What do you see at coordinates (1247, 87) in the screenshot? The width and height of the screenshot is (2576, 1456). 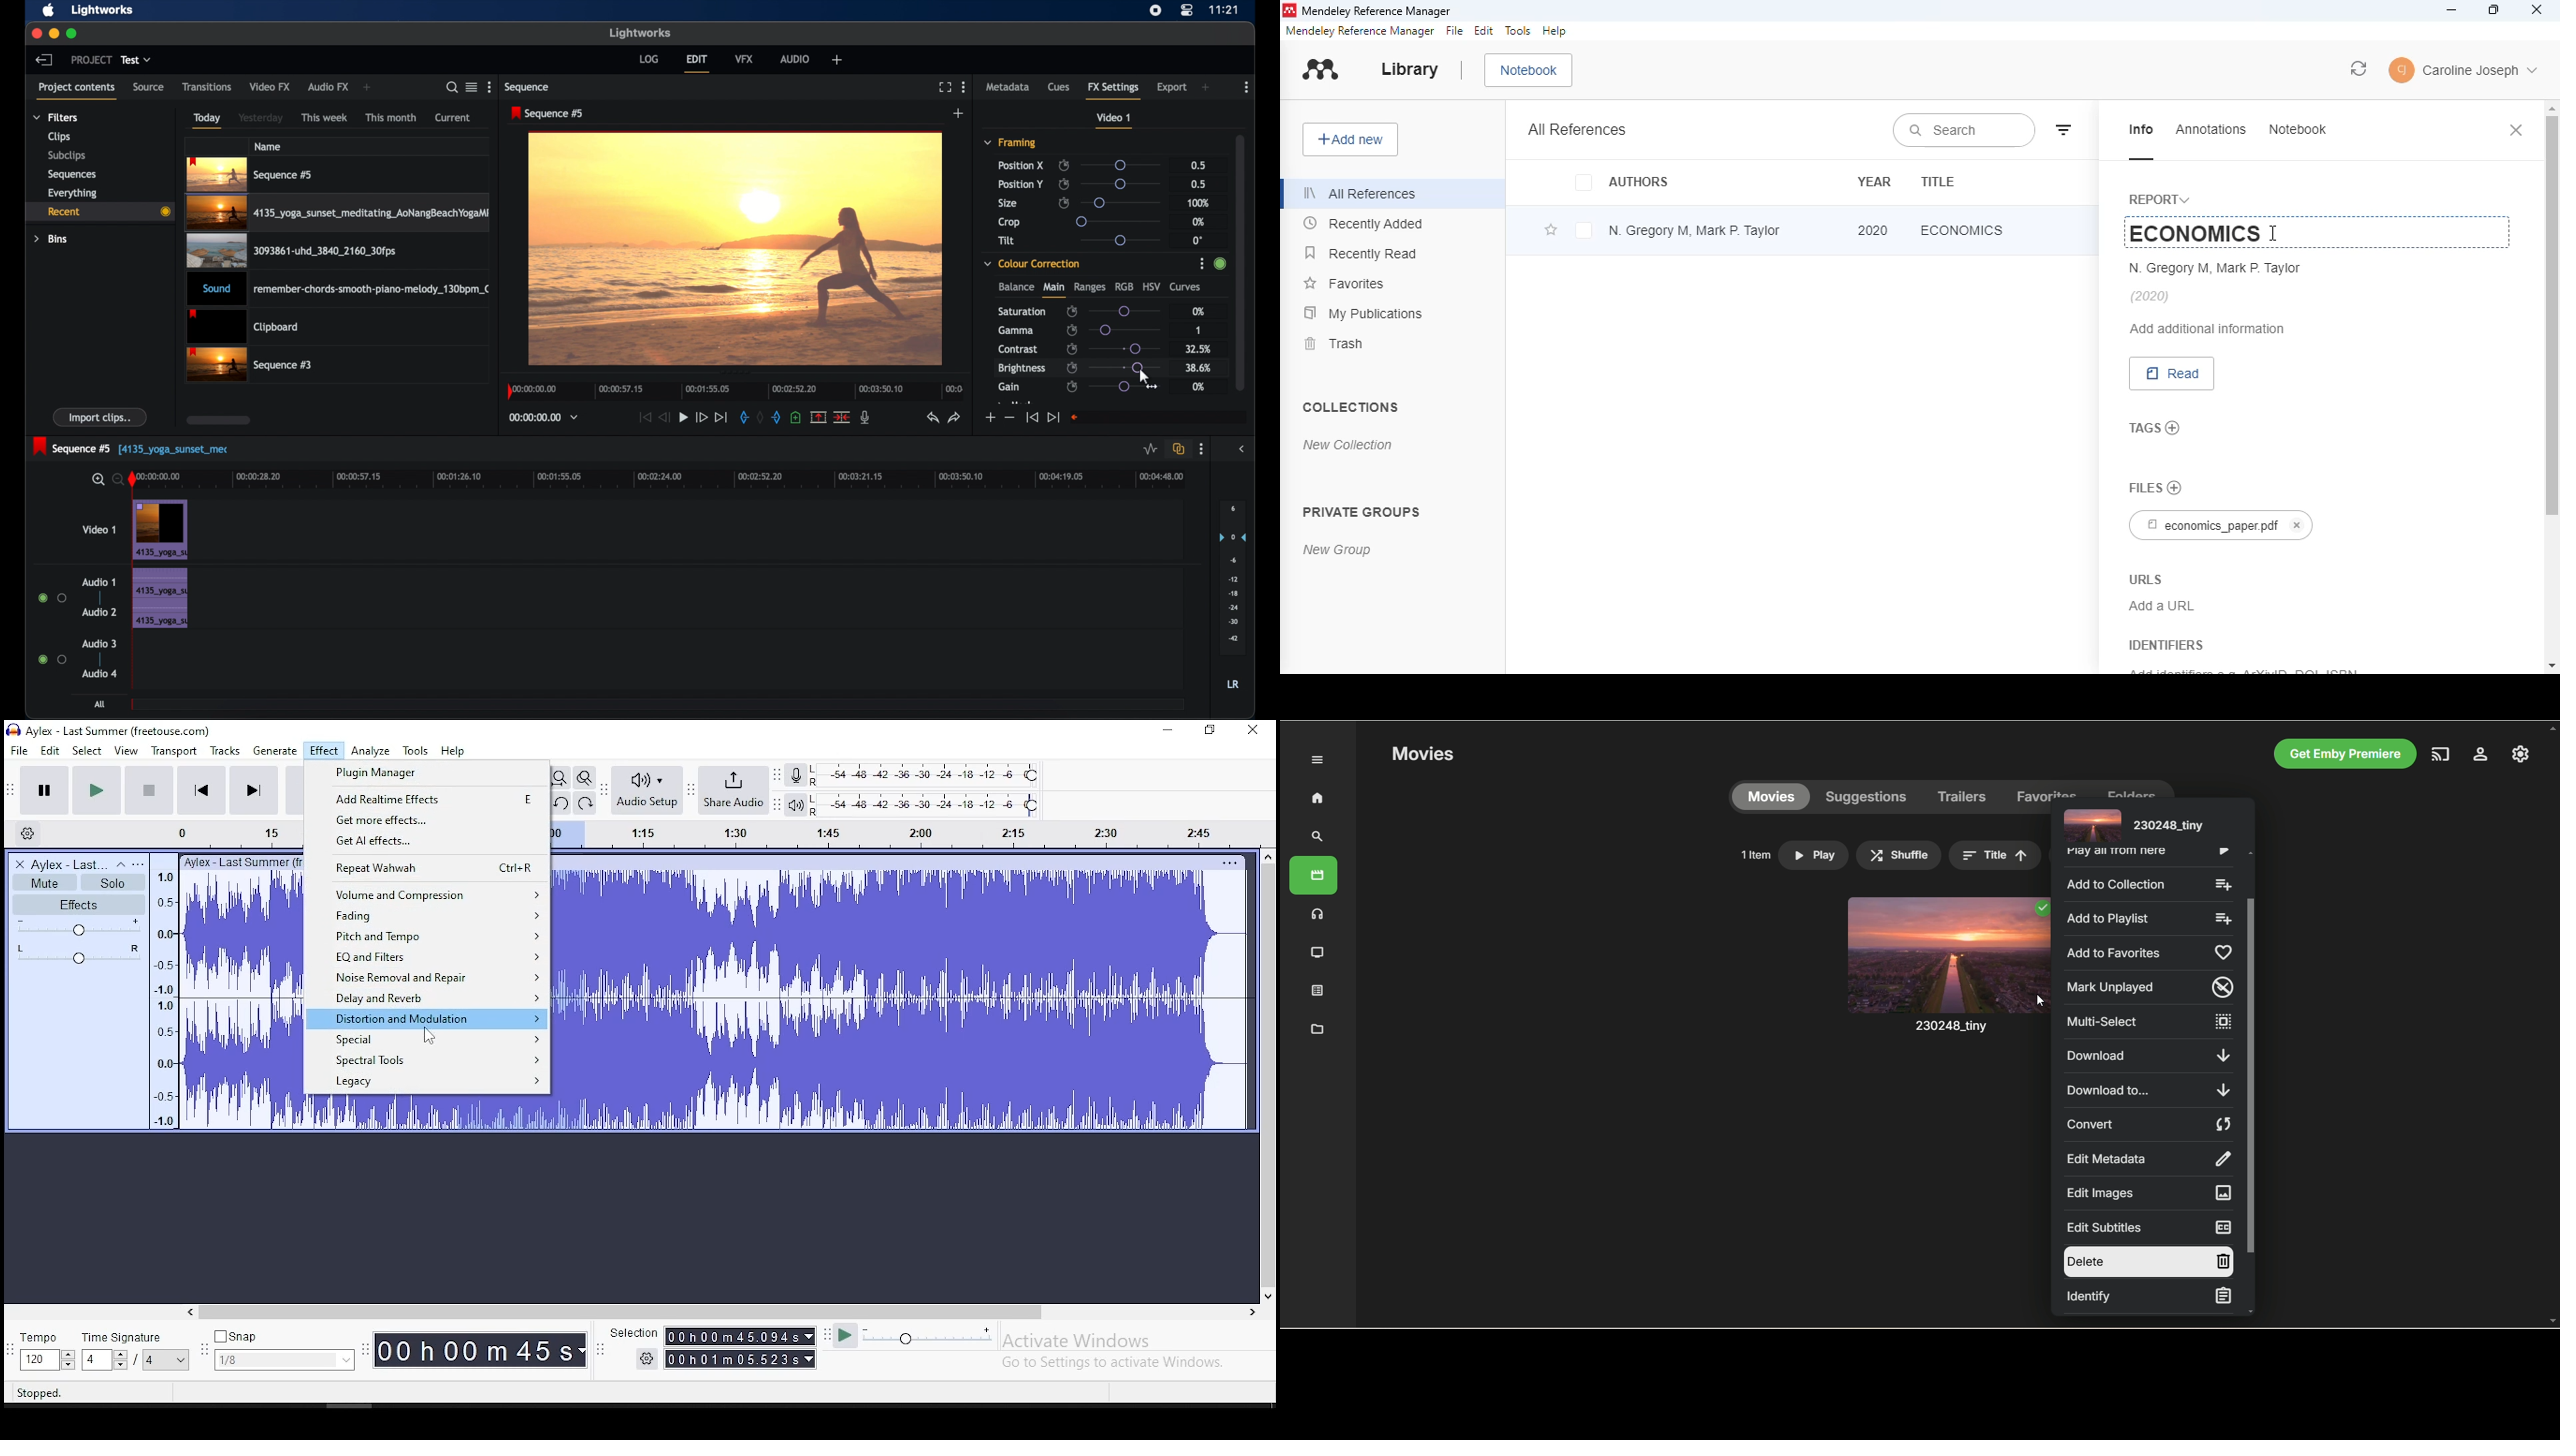 I see `more options` at bounding box center [1247, 87].